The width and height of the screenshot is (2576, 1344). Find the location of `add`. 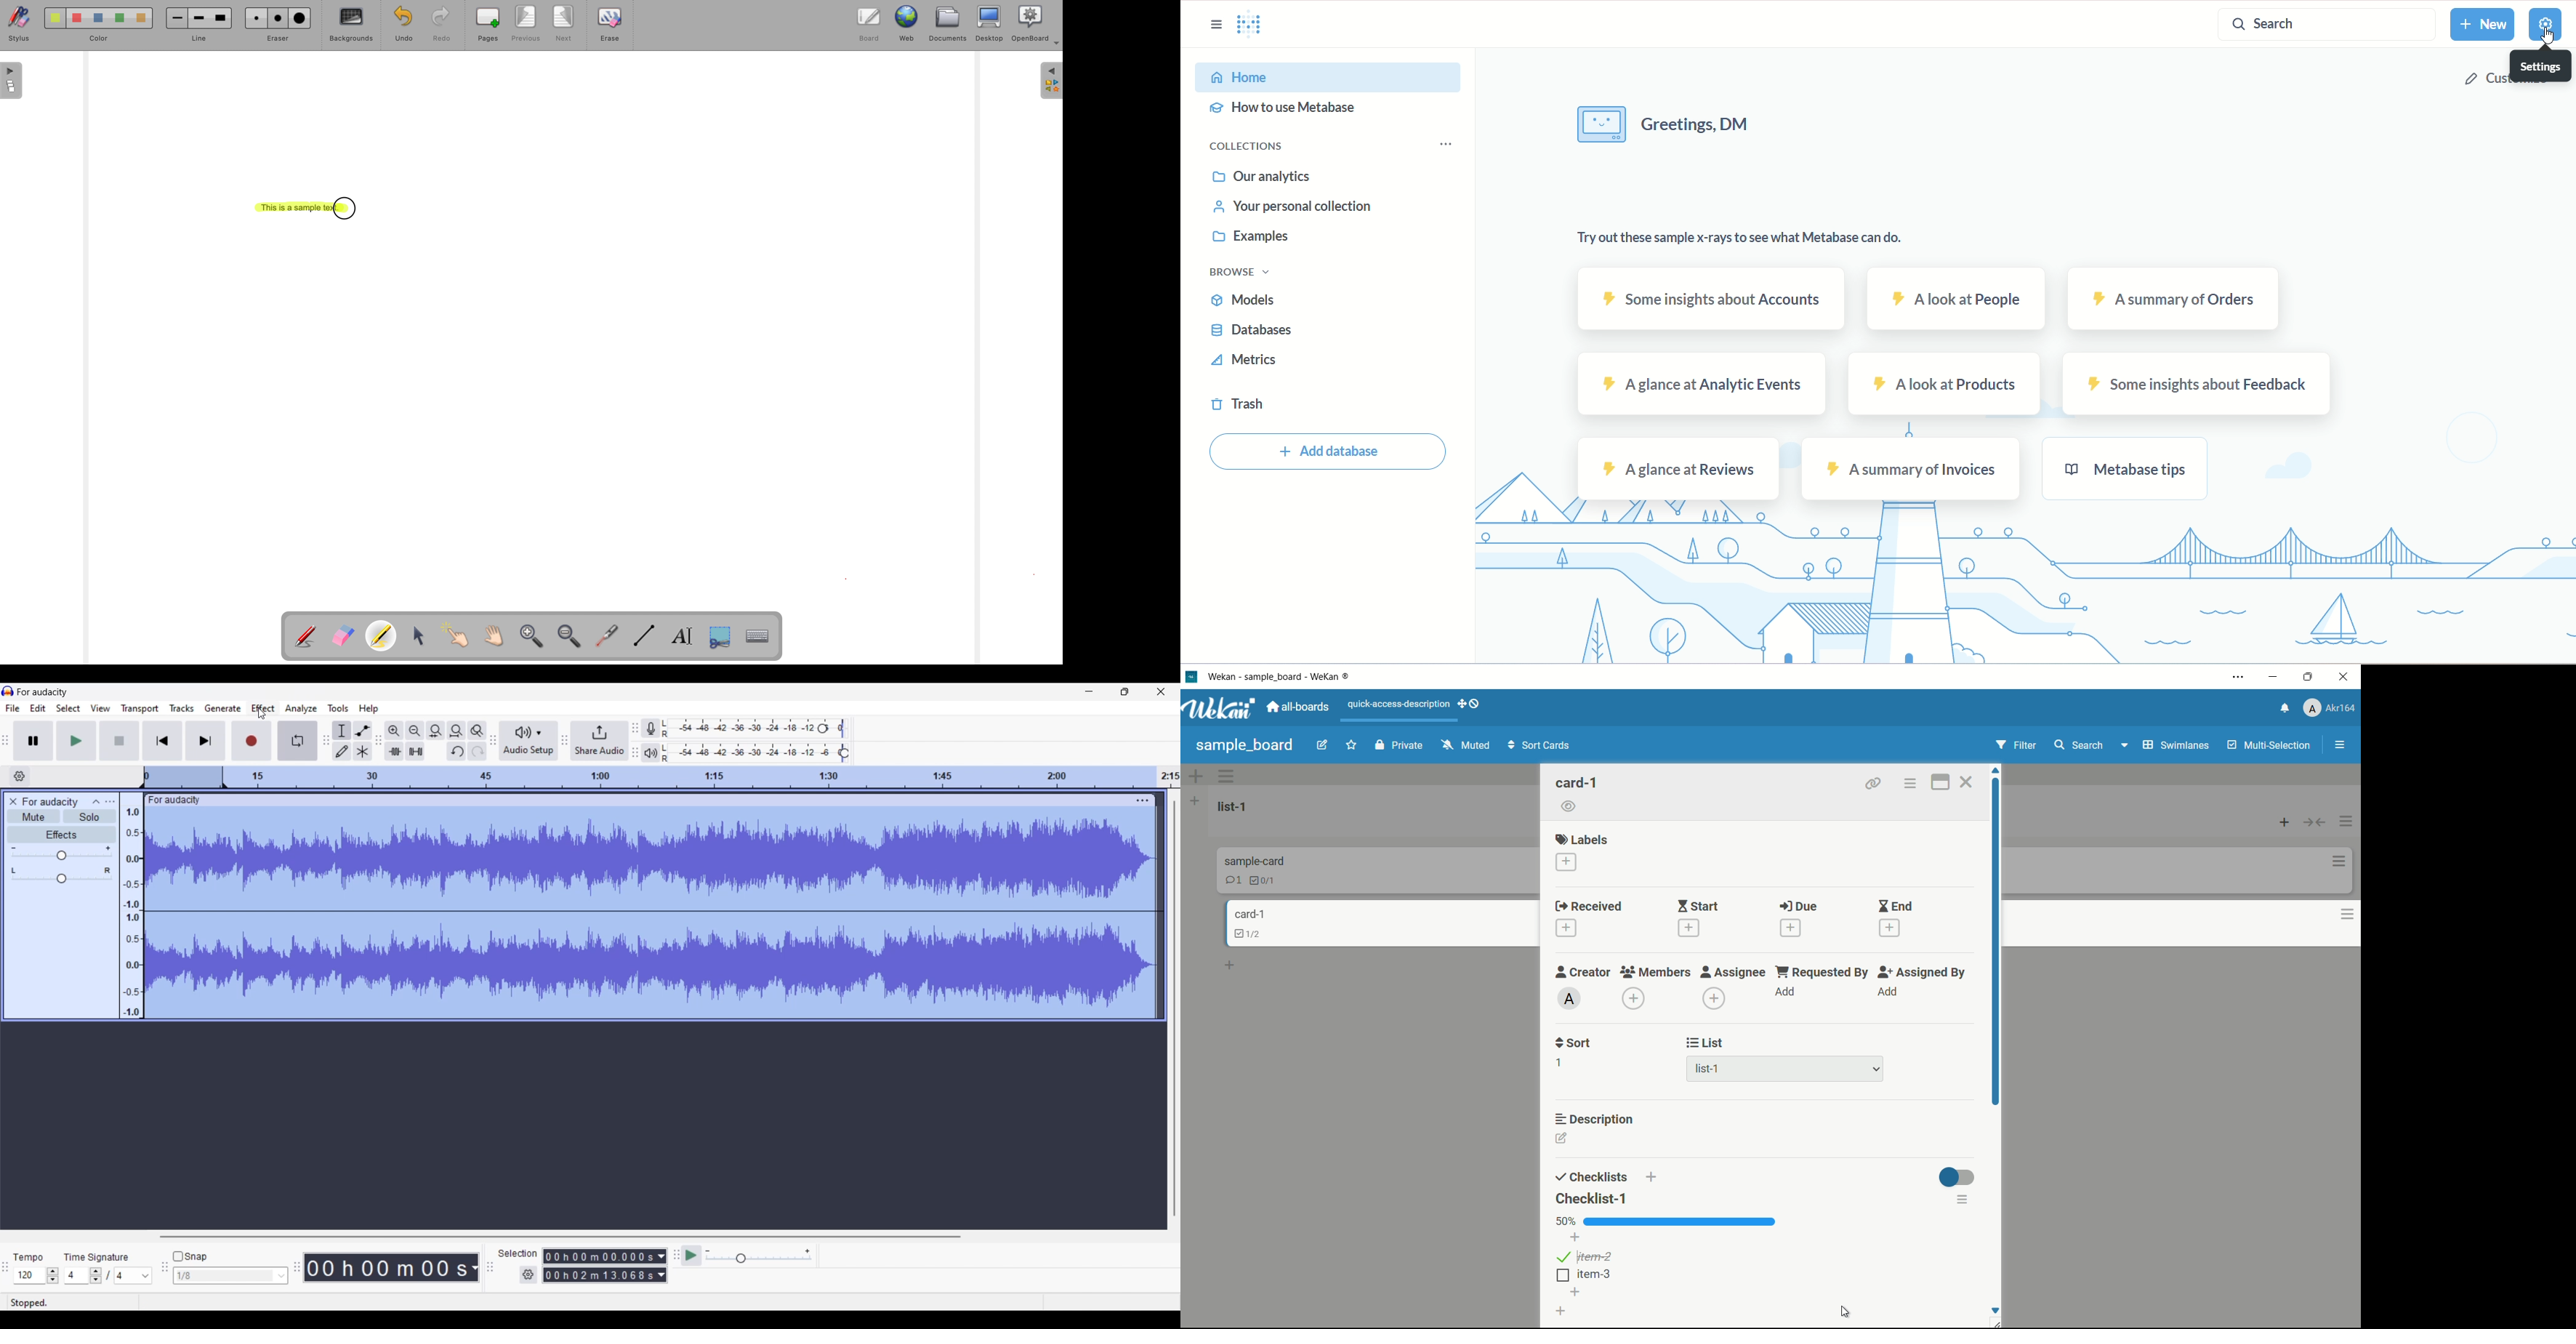

add is located at coordinates (1564, 1314).